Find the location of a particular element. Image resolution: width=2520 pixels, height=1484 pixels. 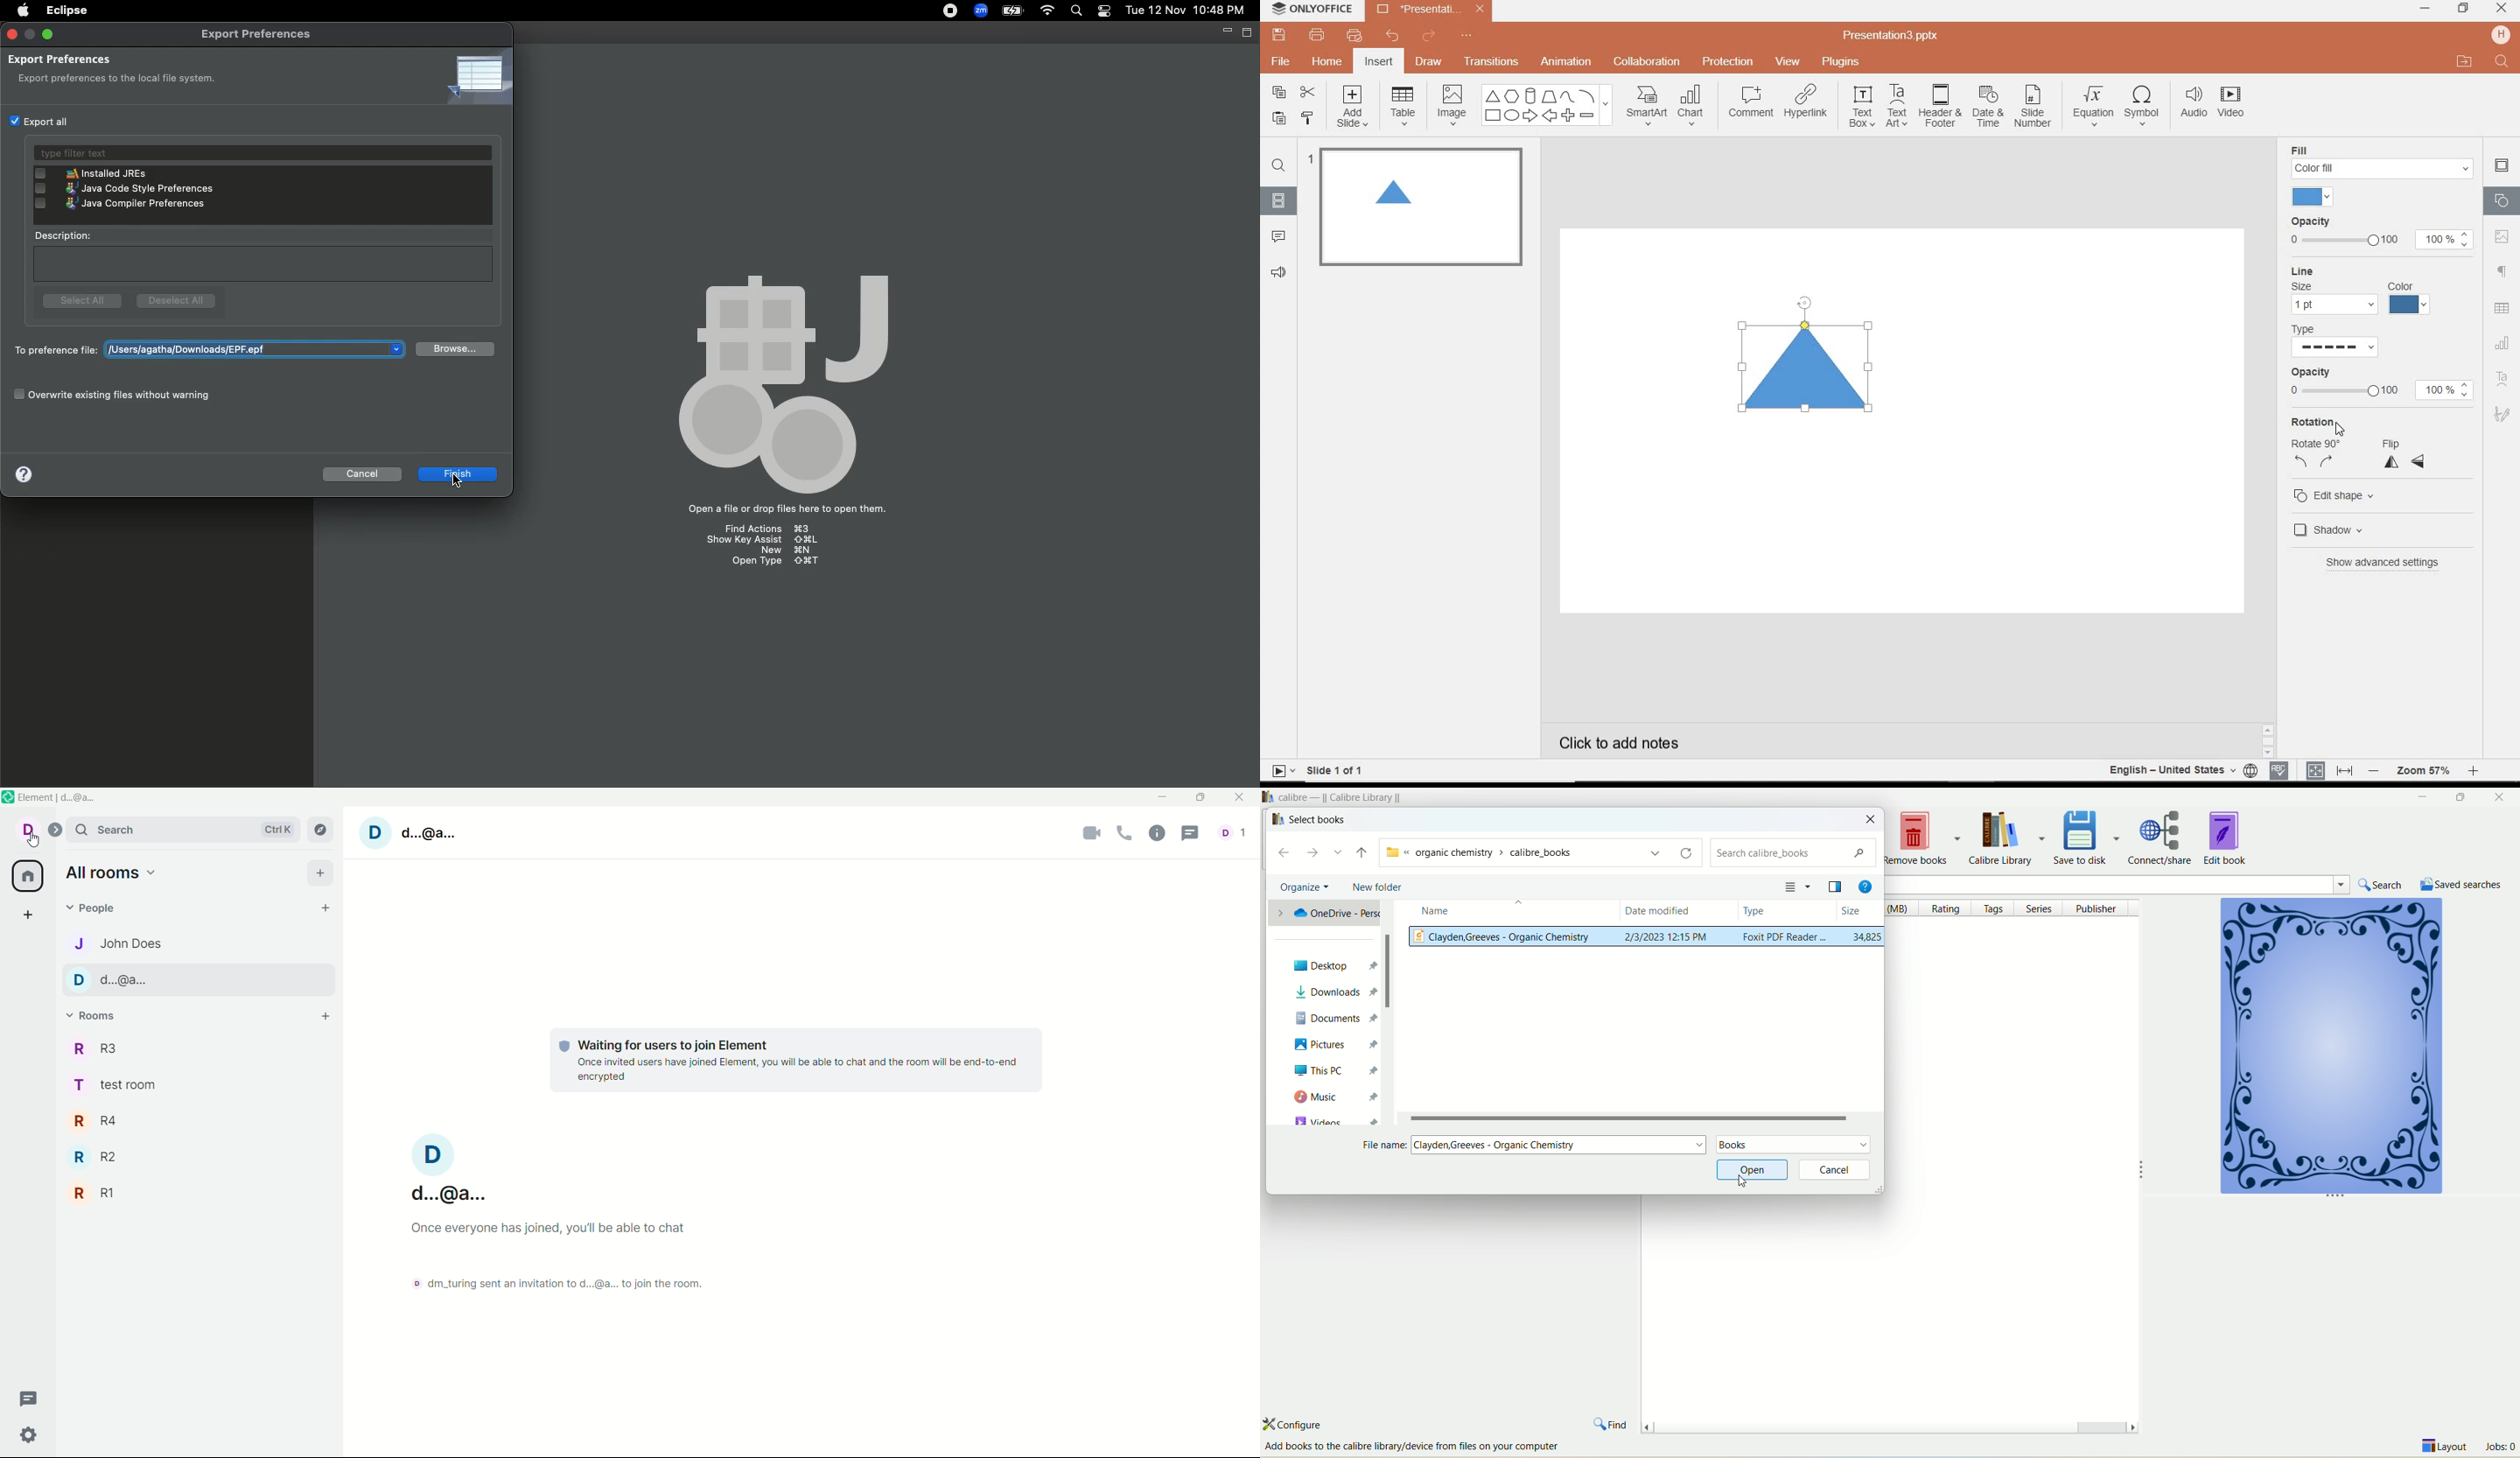

REDO is located at coordinates (1430, 37).